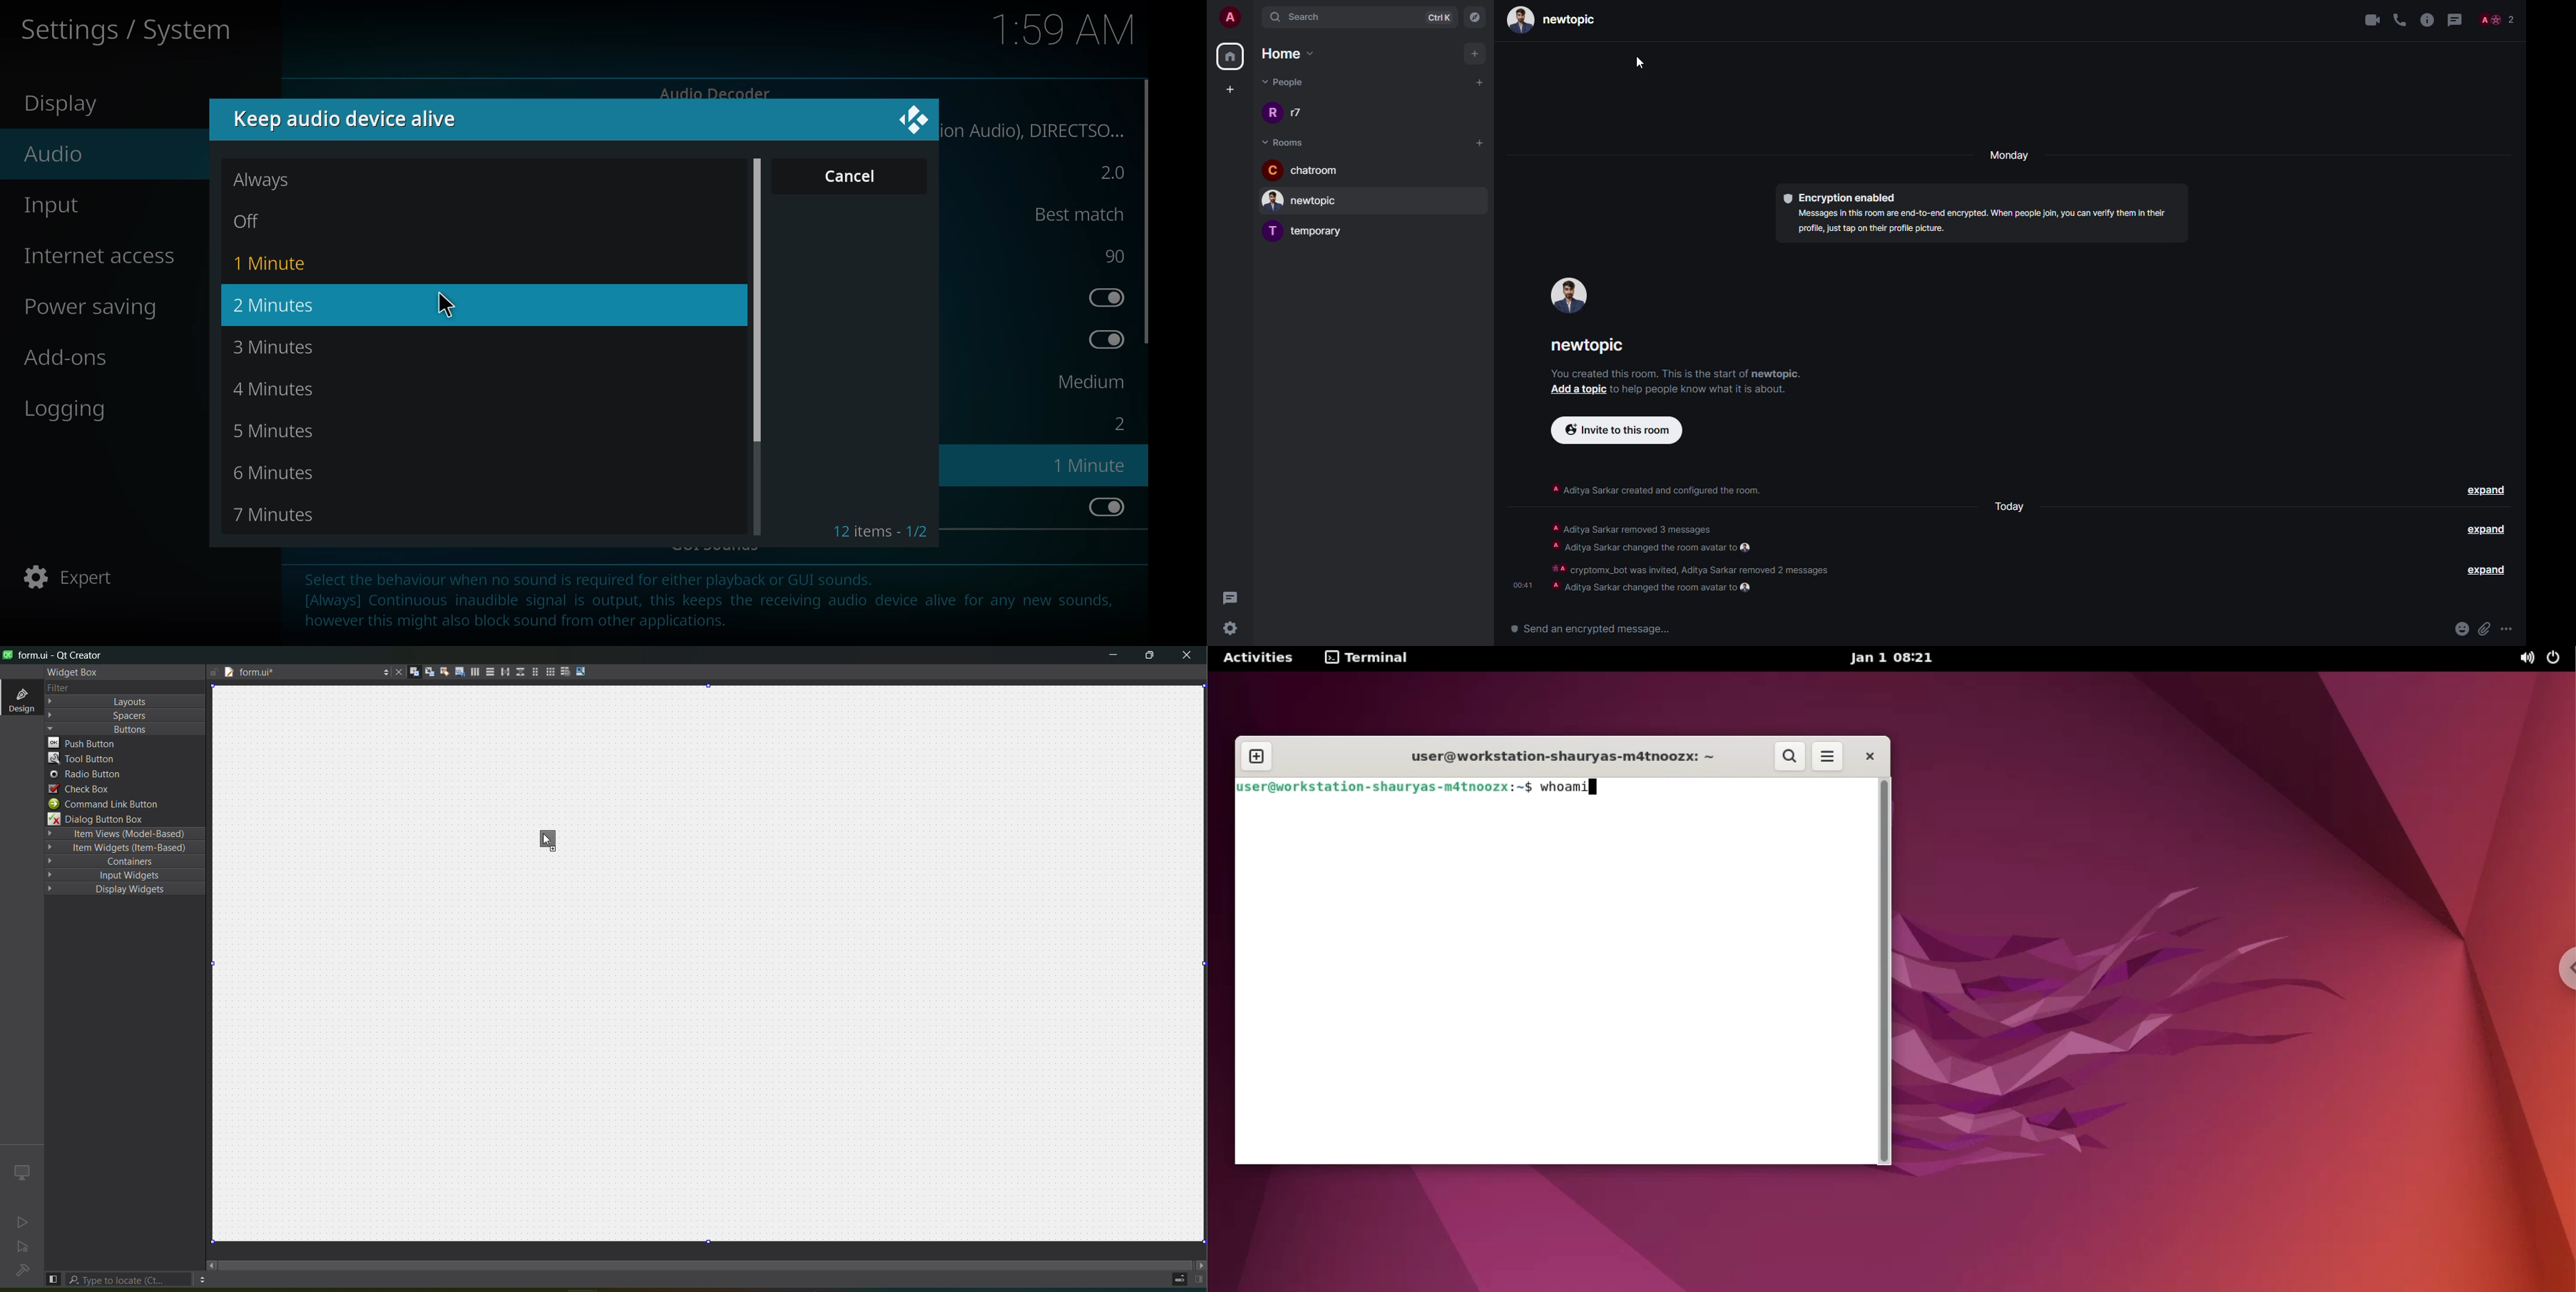 This screenshot has width=2576, height=1316. I want to click on no project loaded, so click(24, 1270).